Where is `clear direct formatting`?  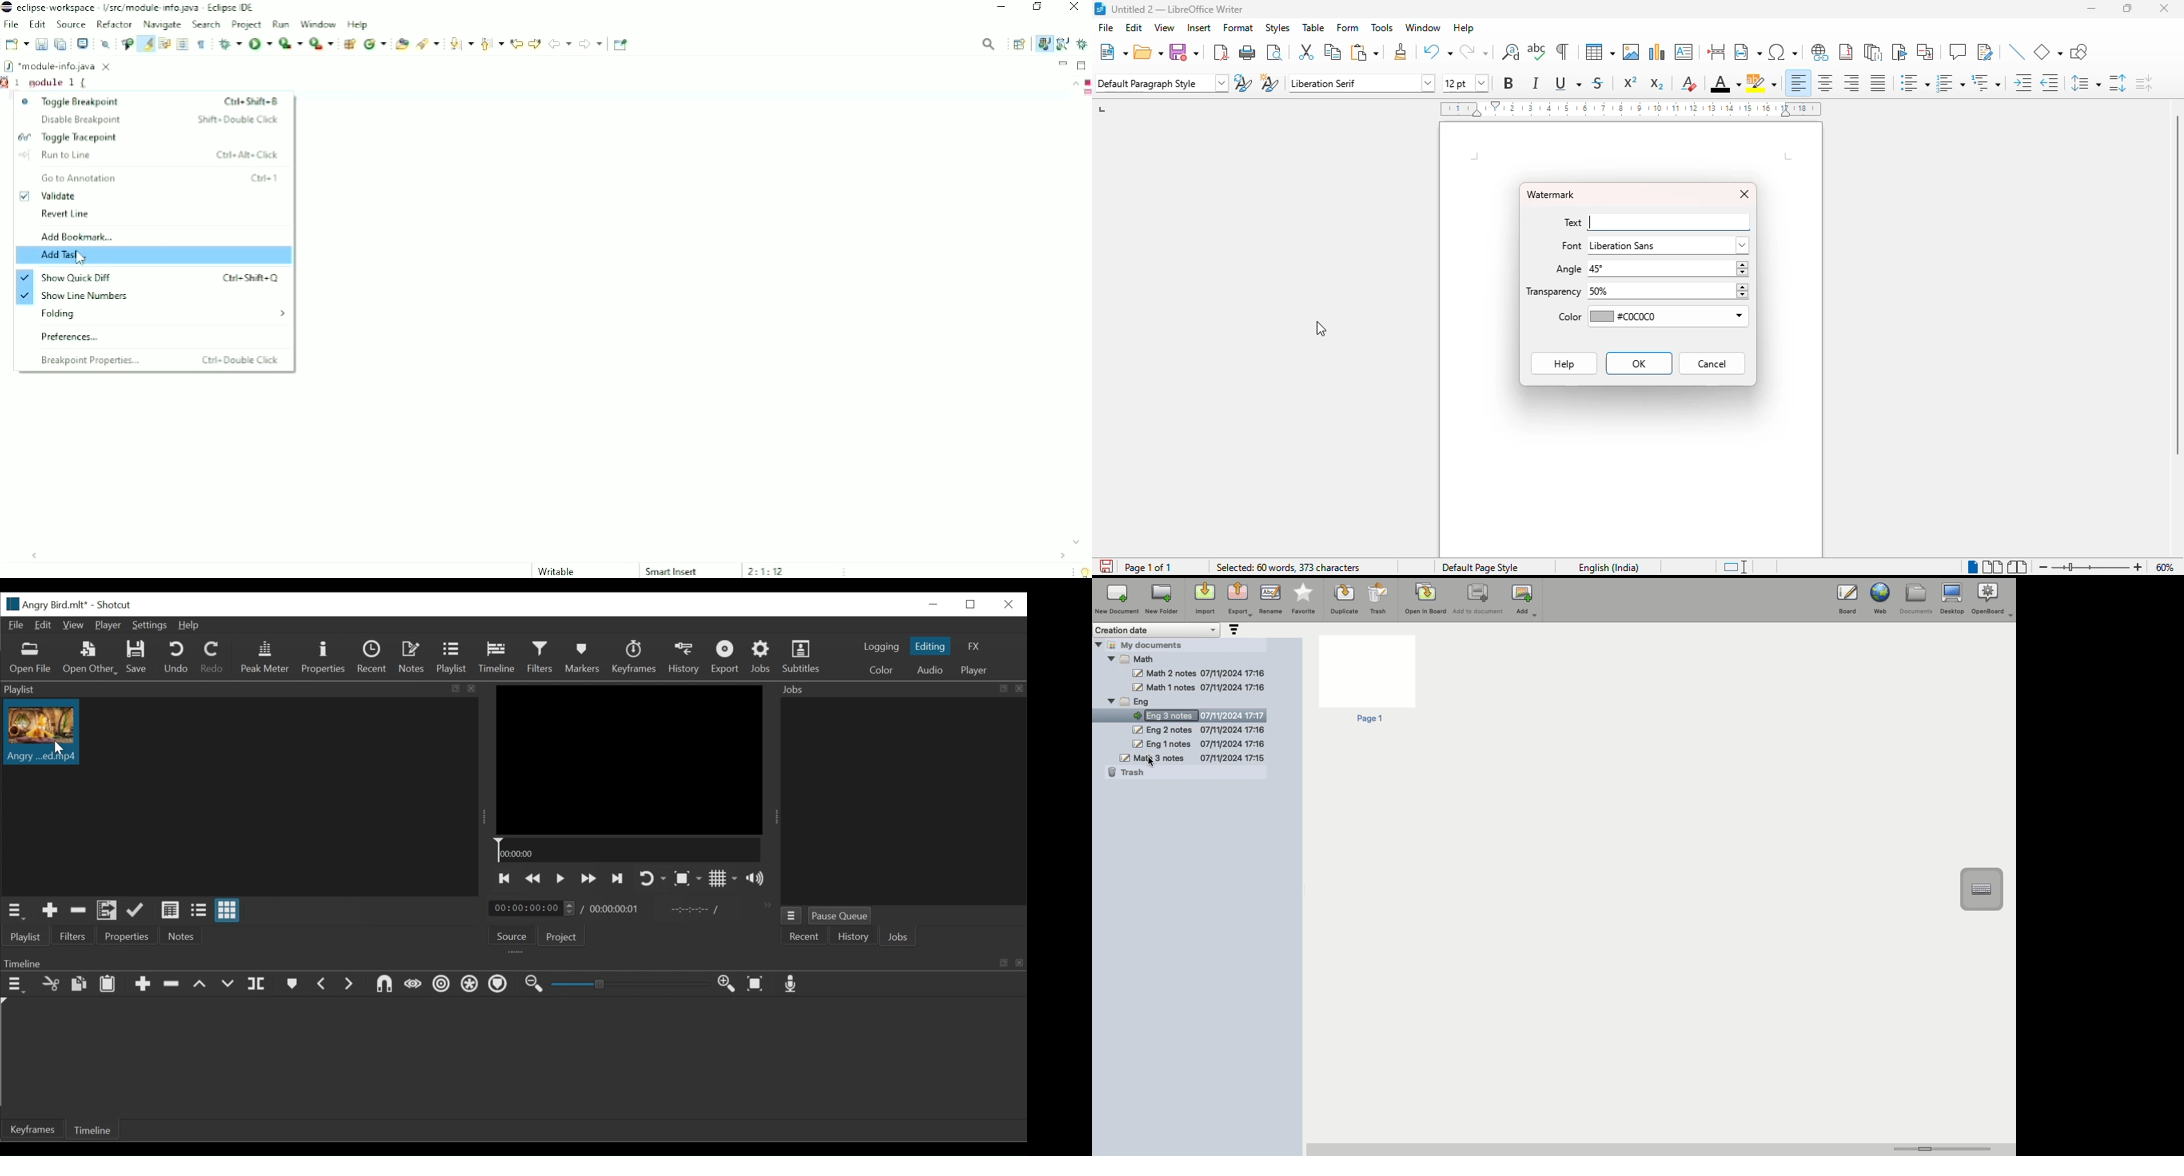 clear direct formatting is located at coordinates (1688, 83).